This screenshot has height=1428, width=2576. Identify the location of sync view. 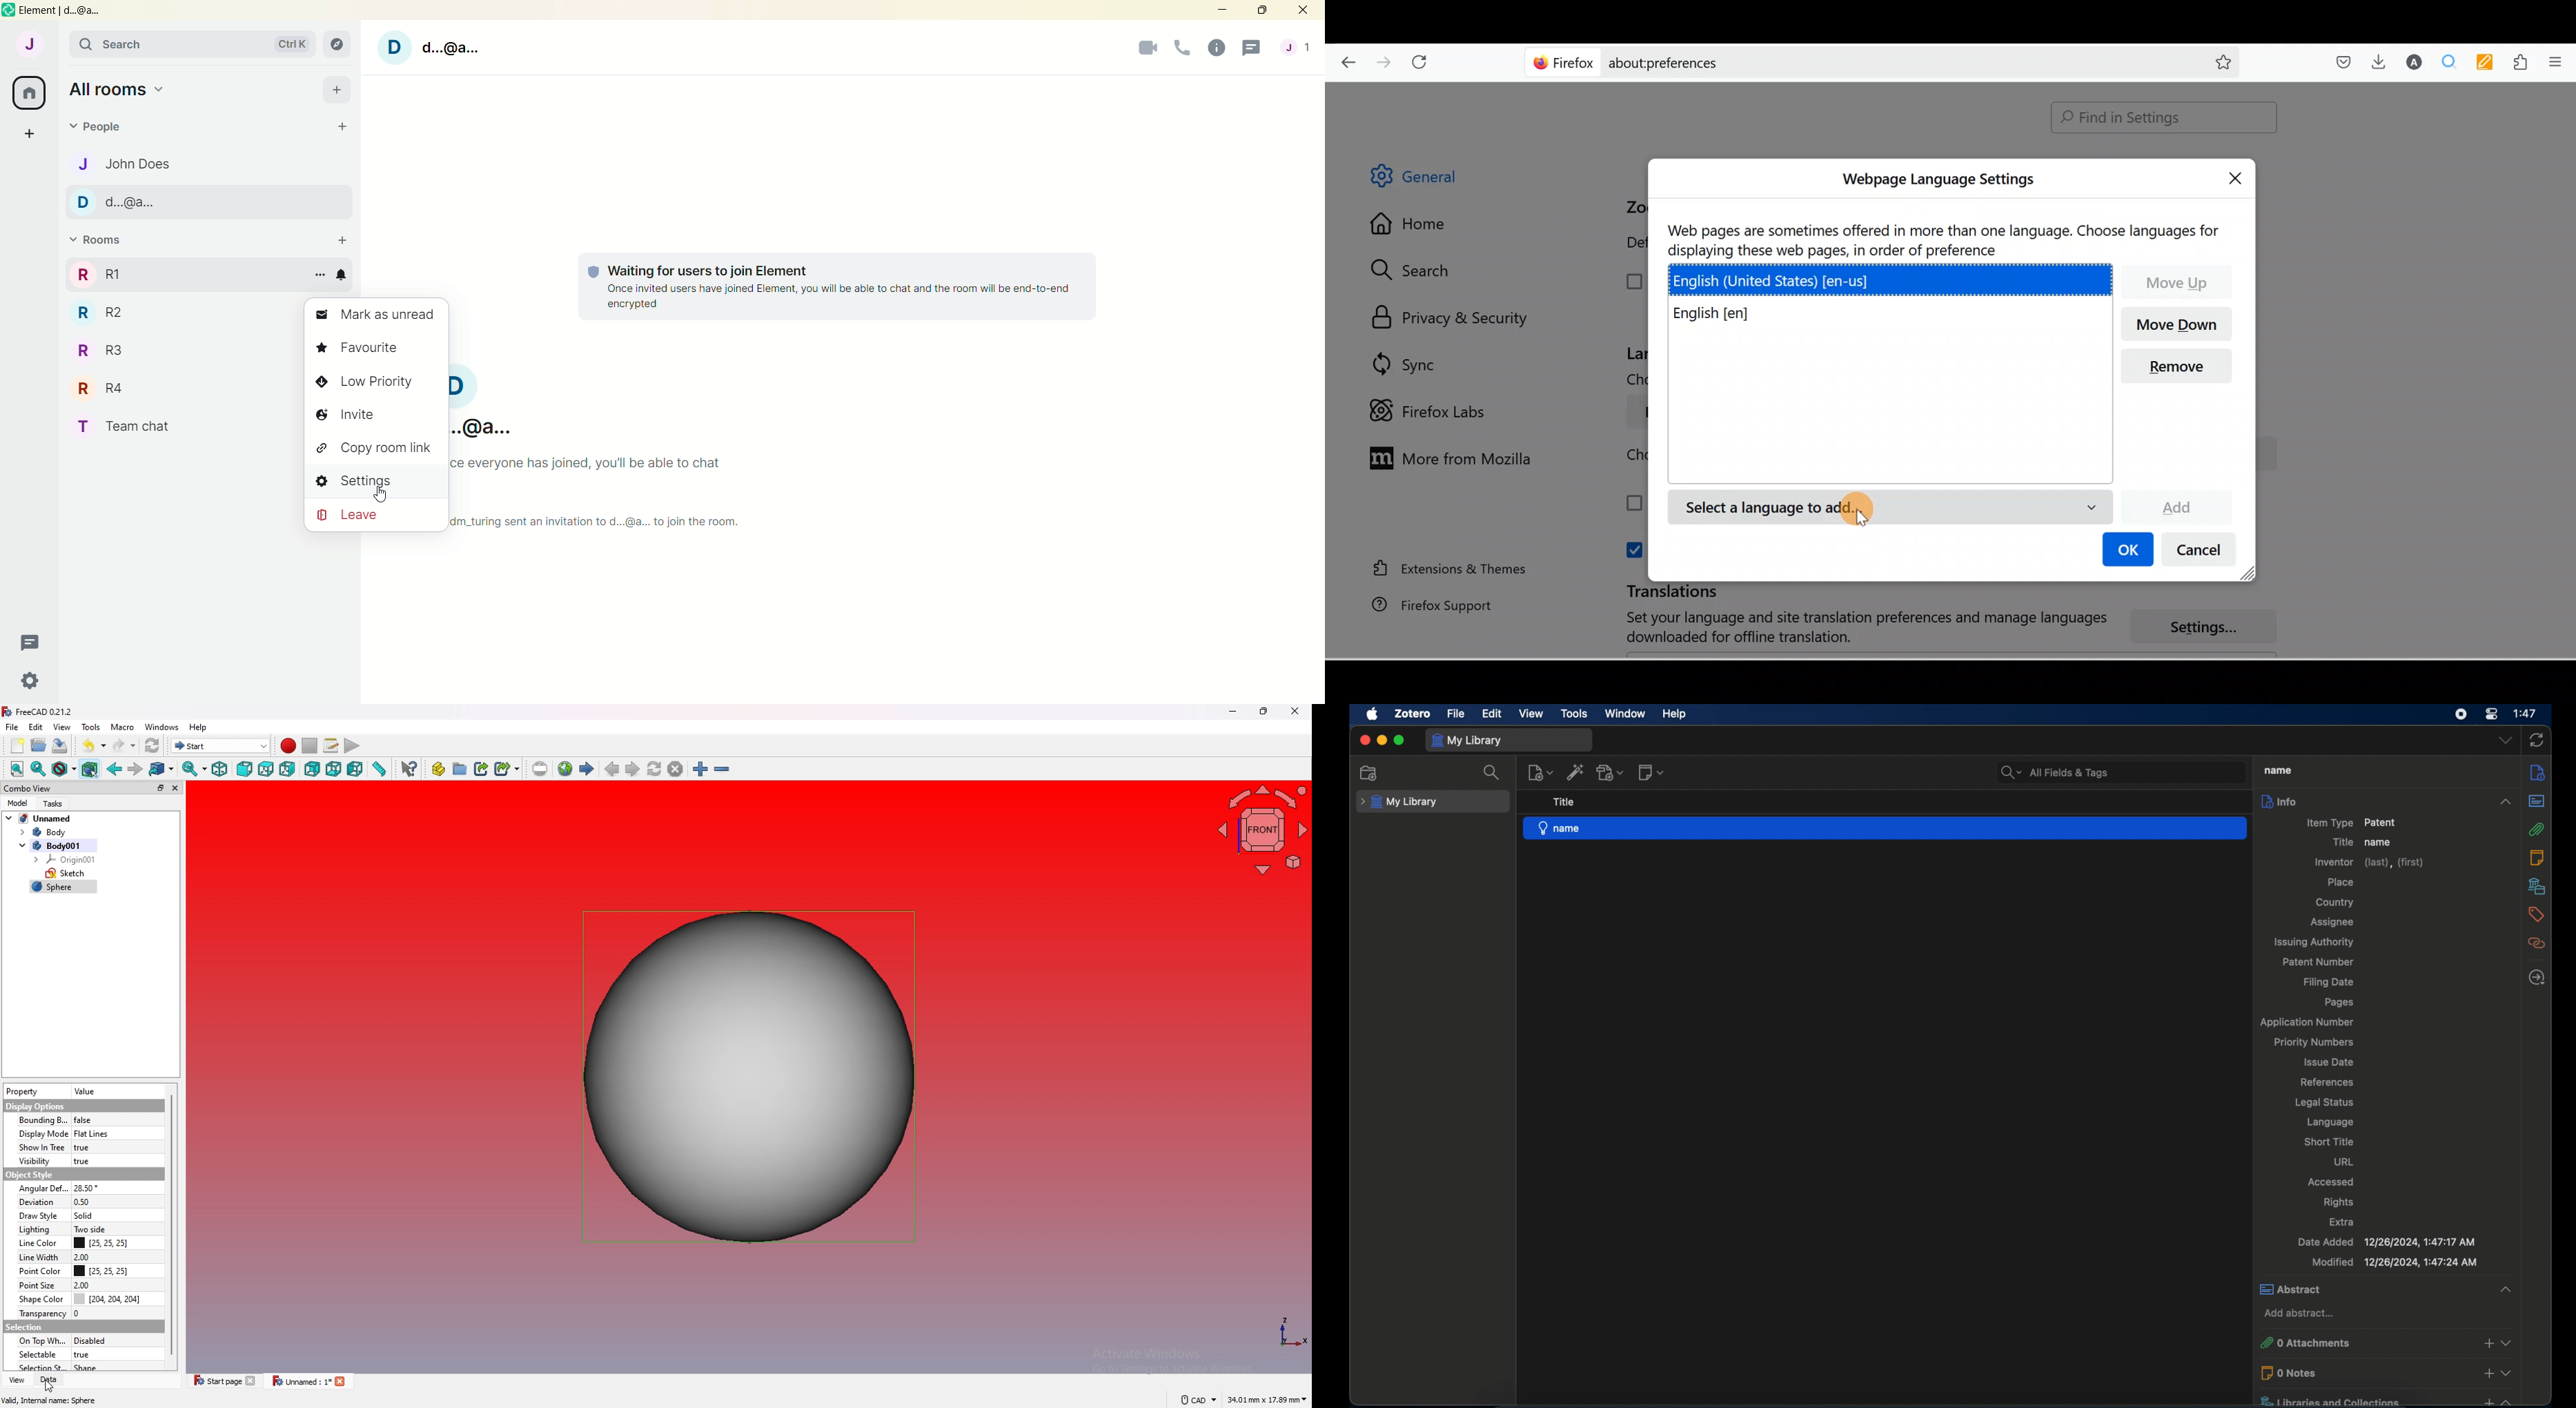
(194, 769).